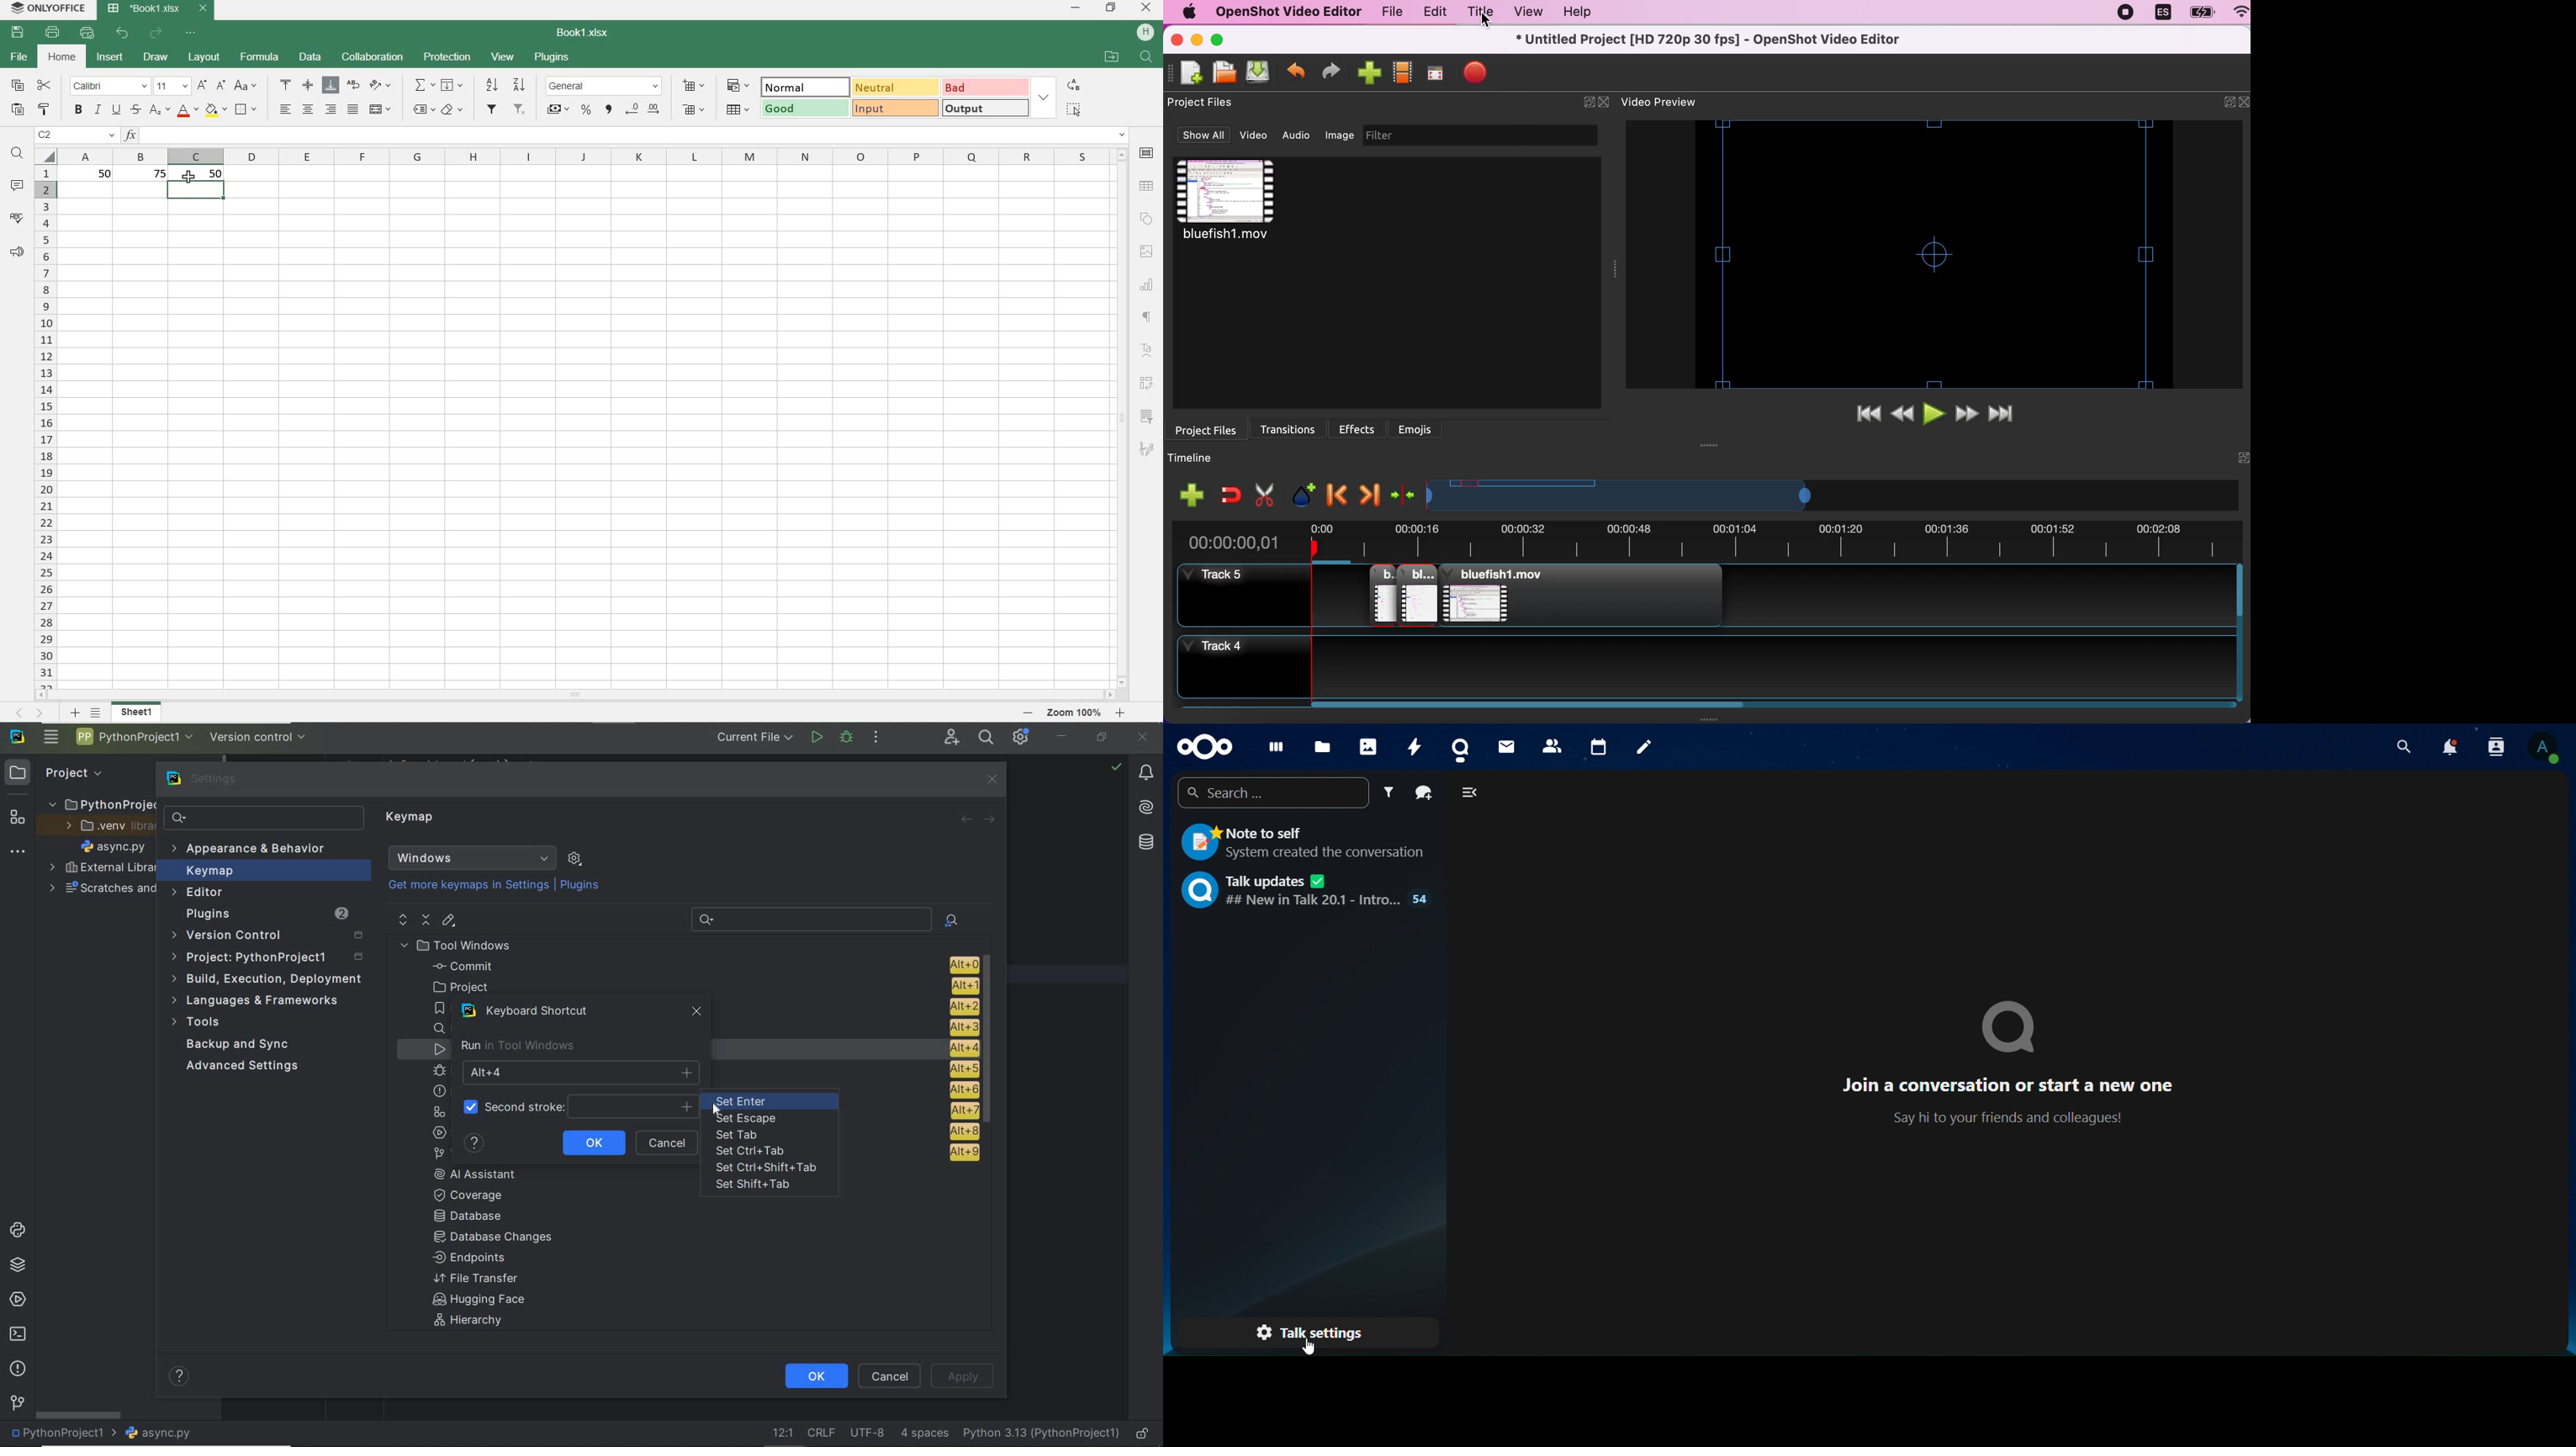 Image resolution: width=2576 pixels, height=1456 pixels. Describe the element at coordinates (1147, 9) in the screenshot. I see `close` at that location.